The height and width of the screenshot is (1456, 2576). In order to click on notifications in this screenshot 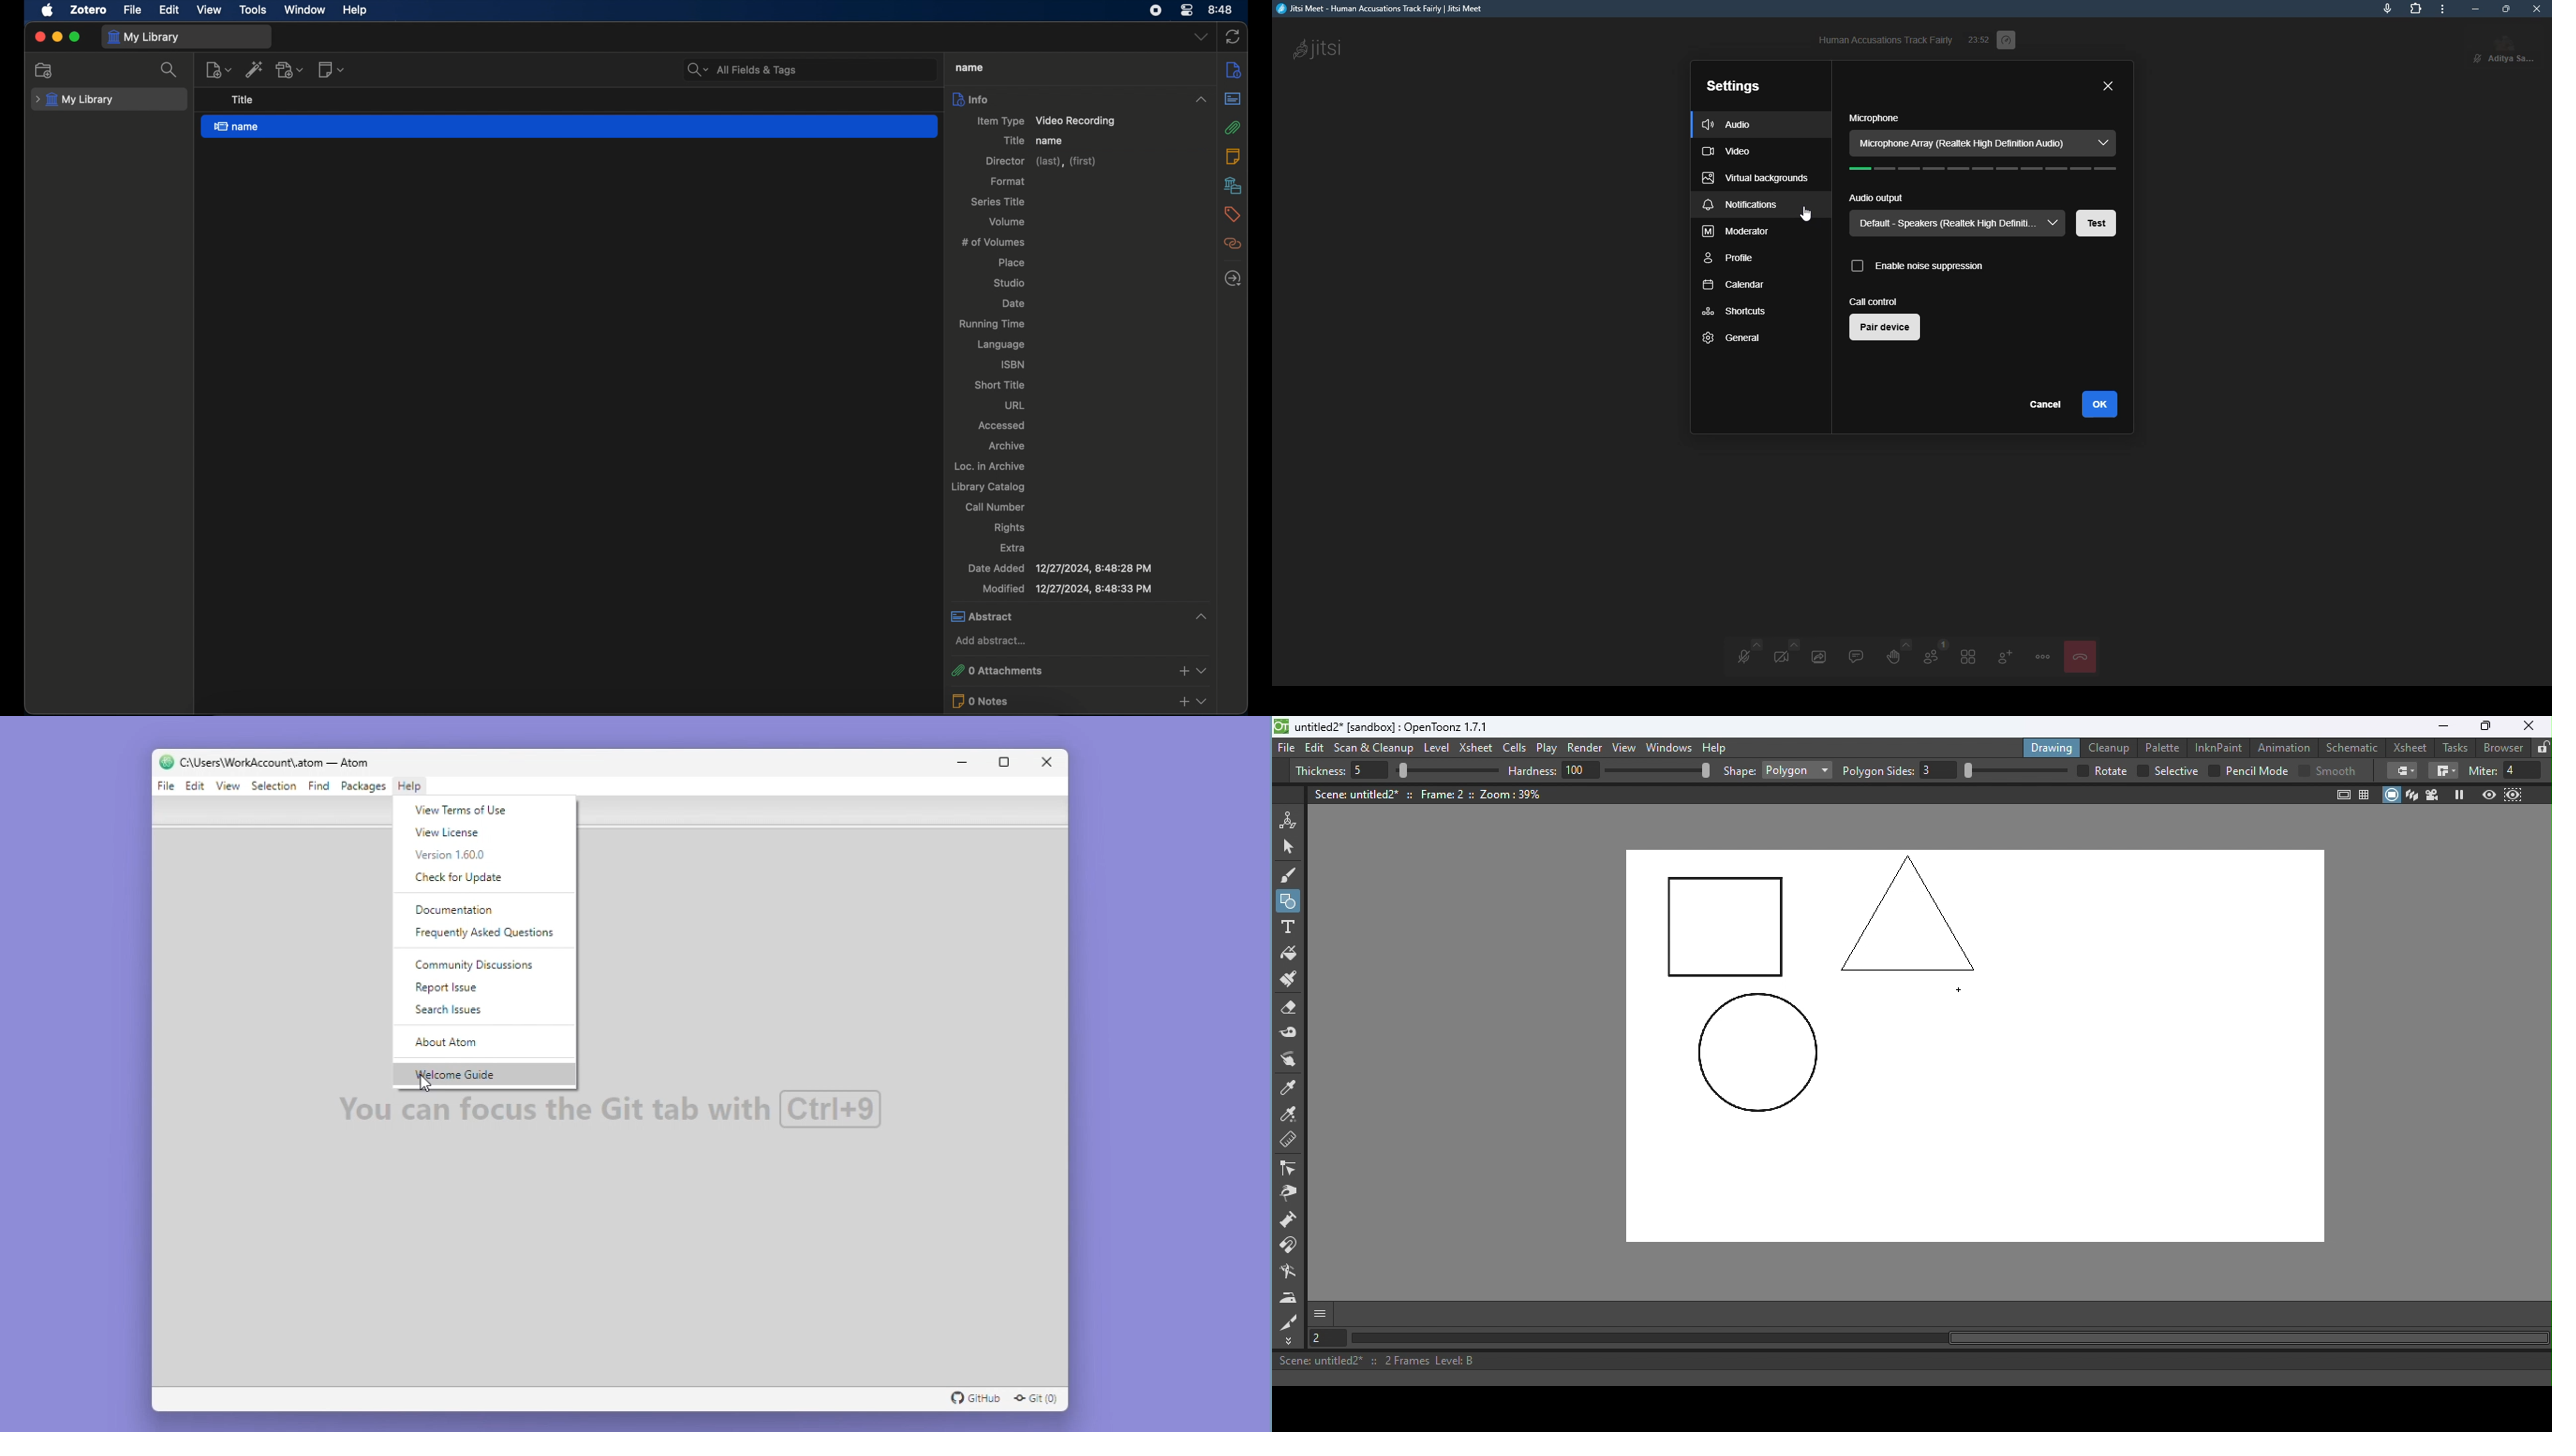, I will do `click(1739, 205)`.